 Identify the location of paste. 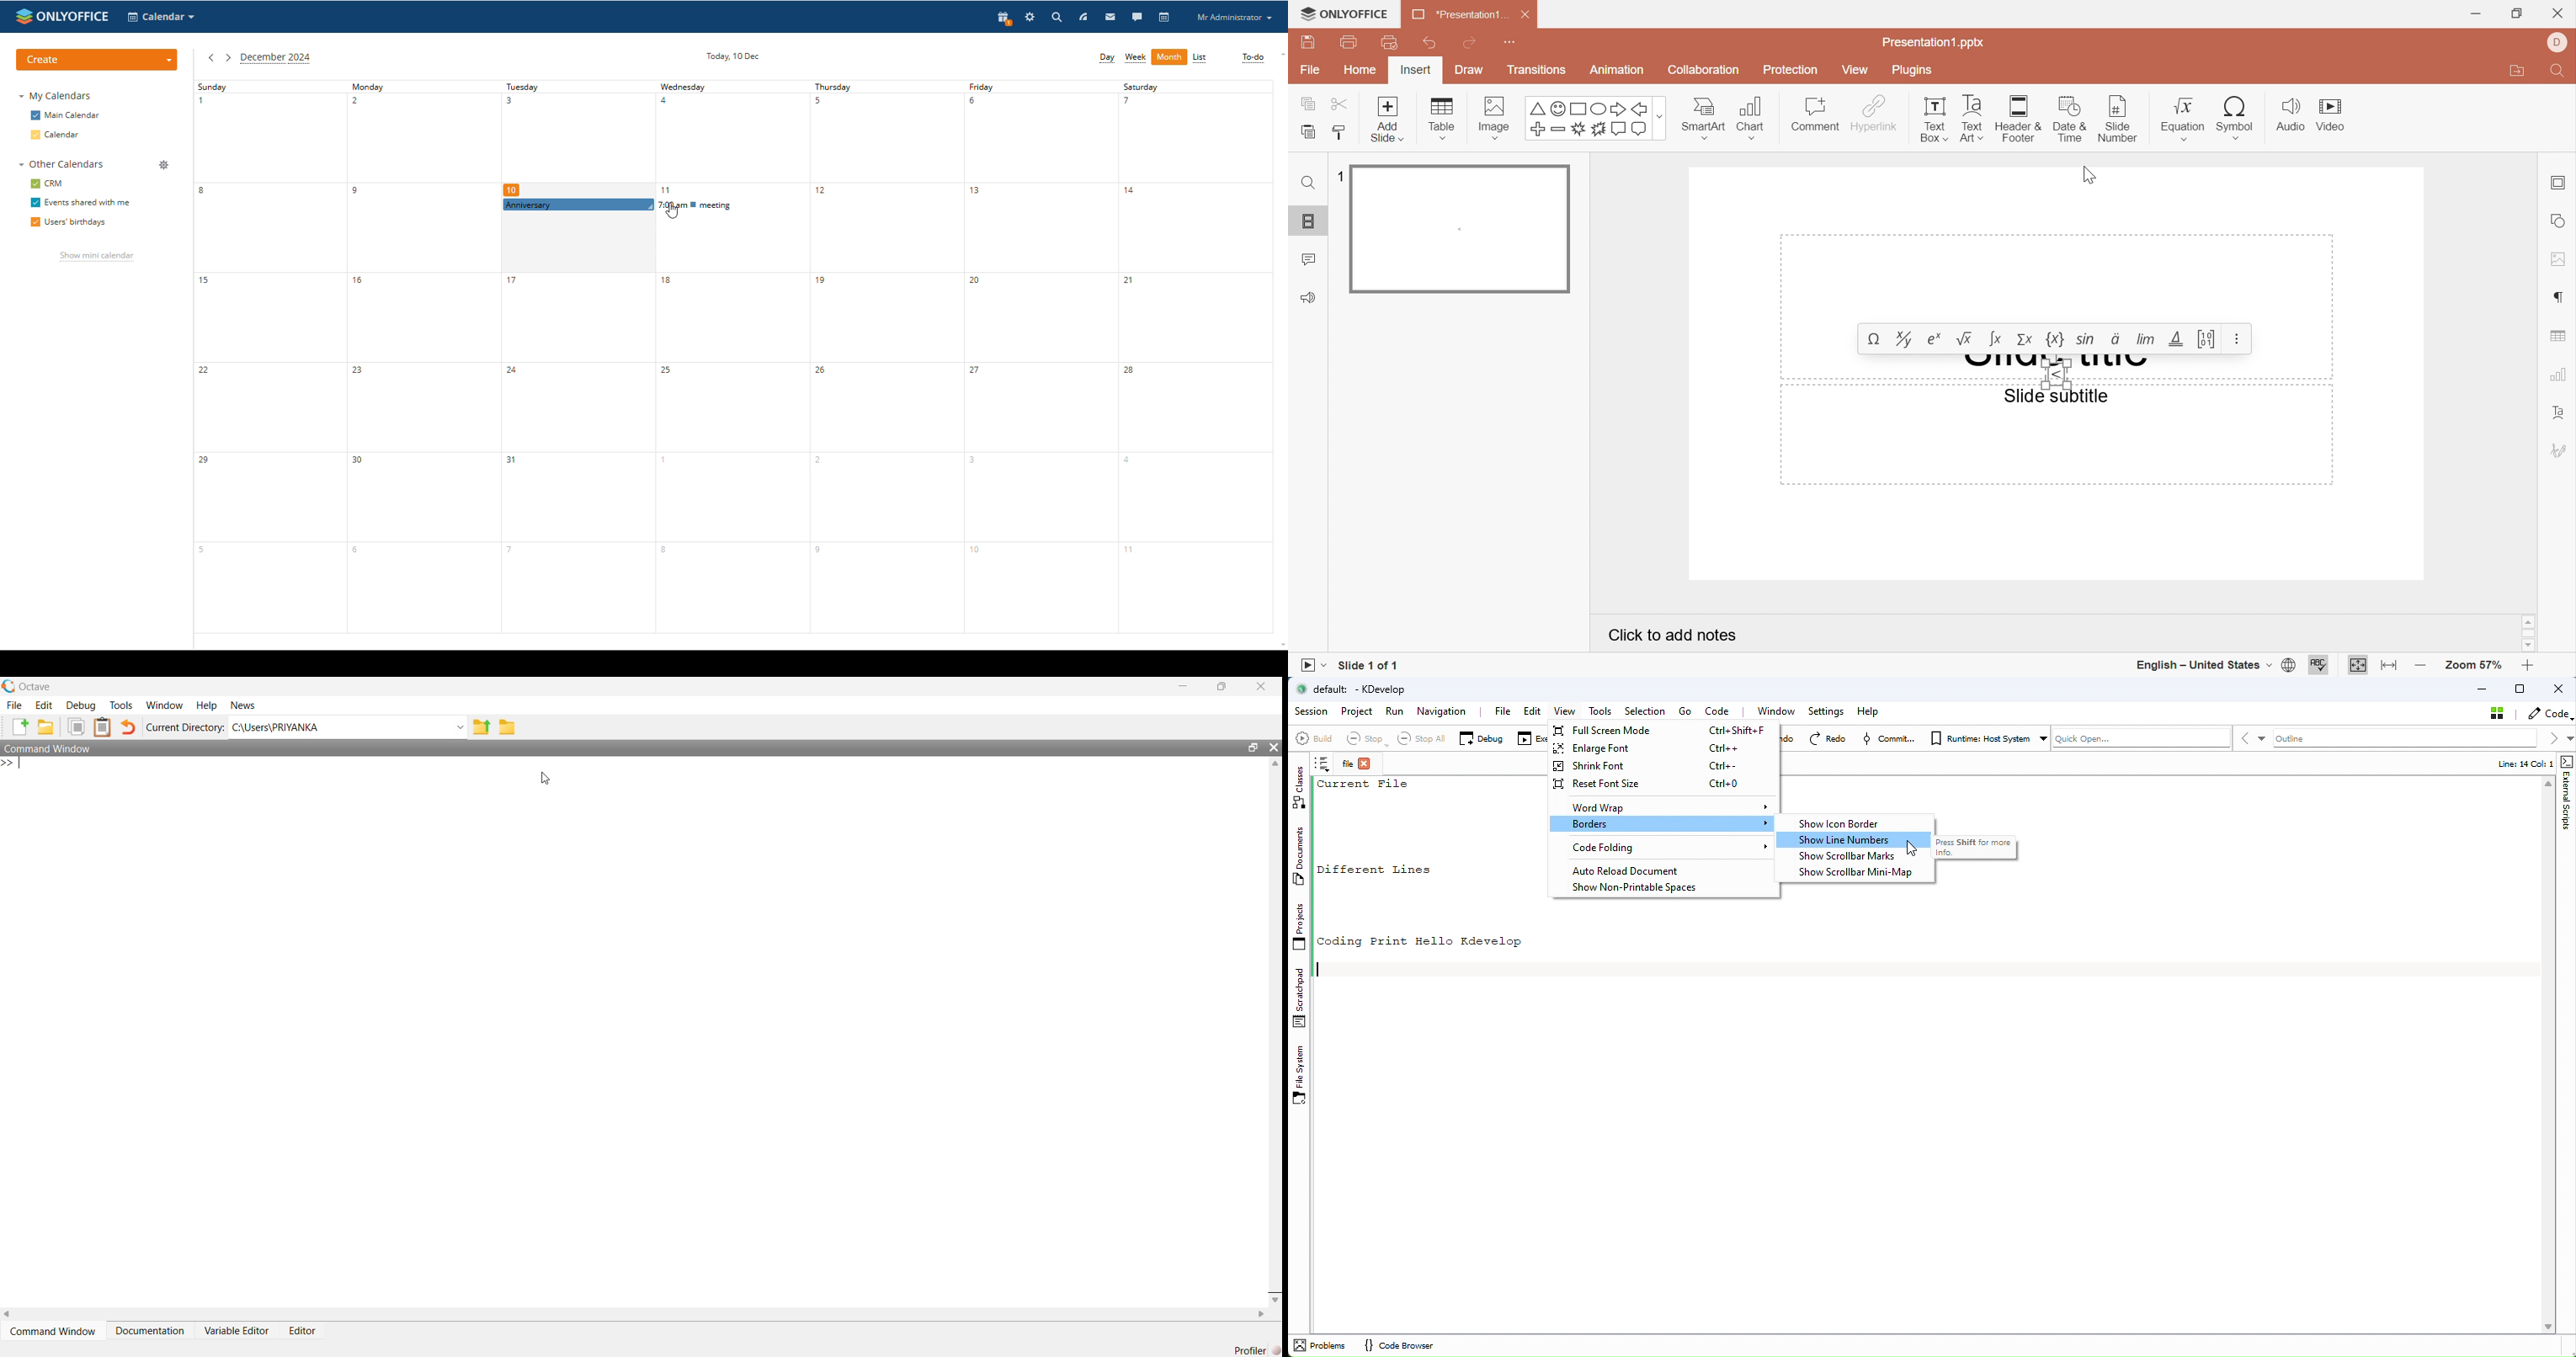
(1307, 131).